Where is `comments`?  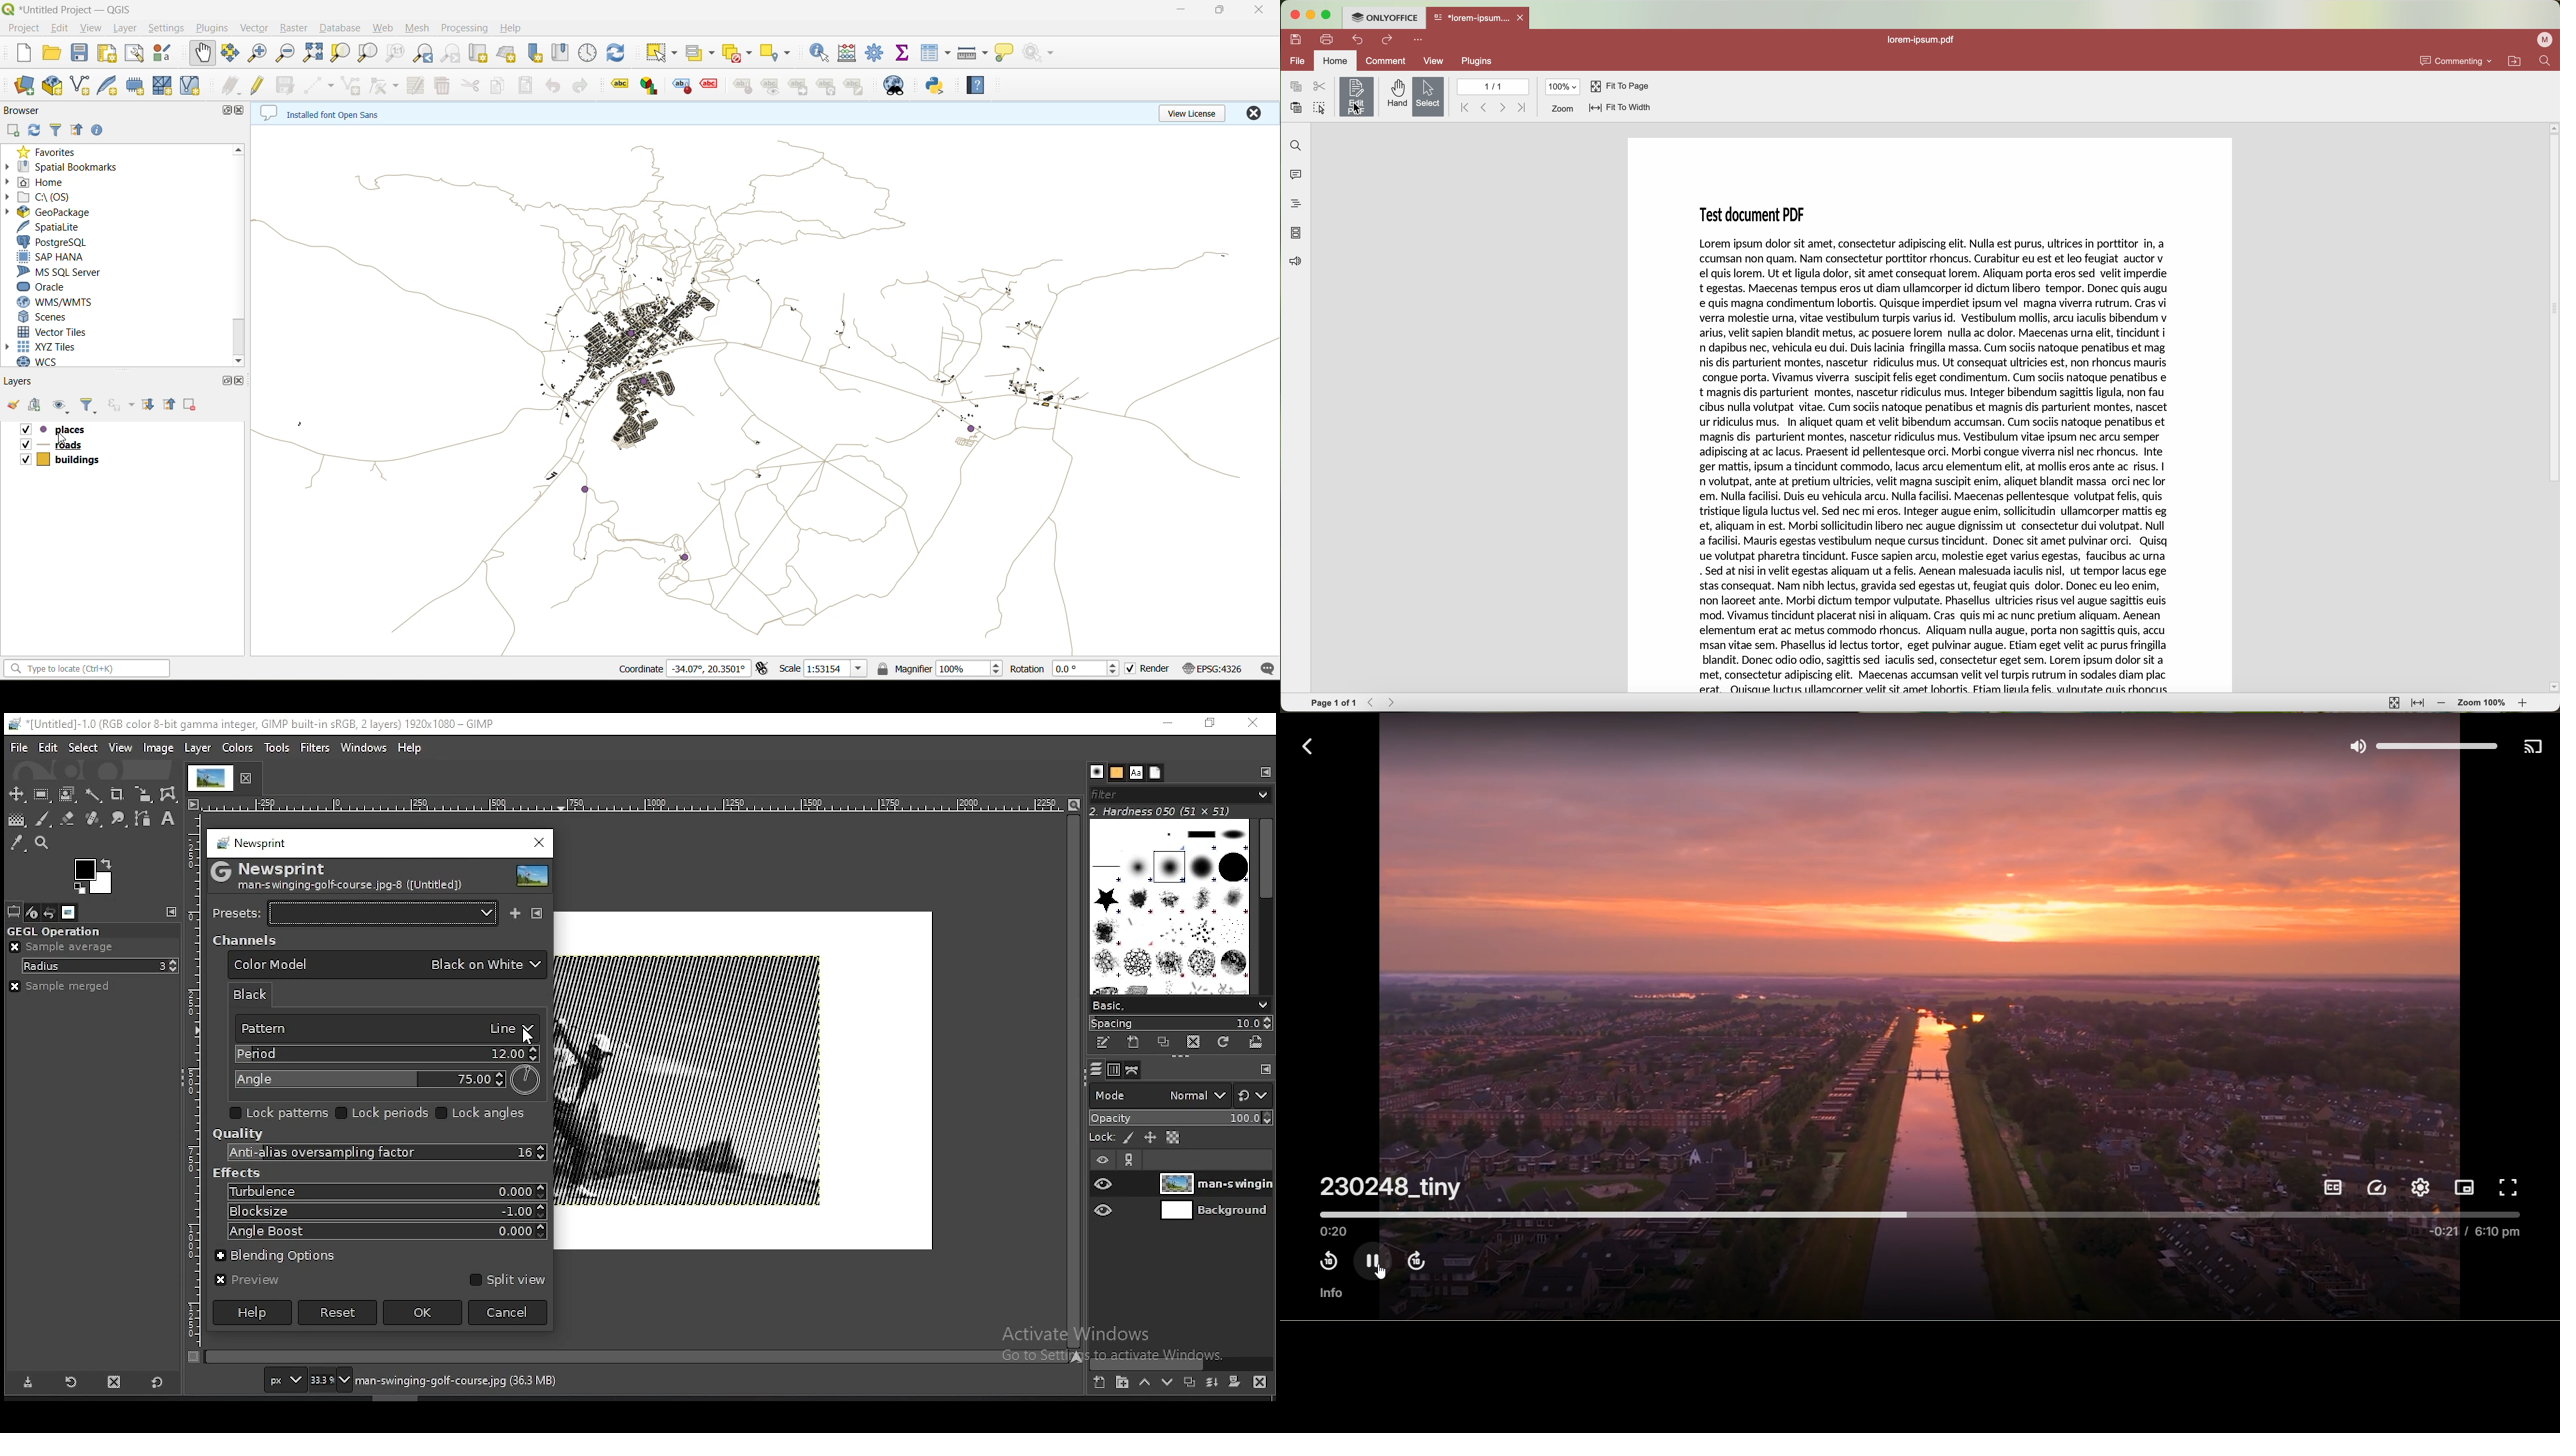 comments is located at coordinates (1296, 174).